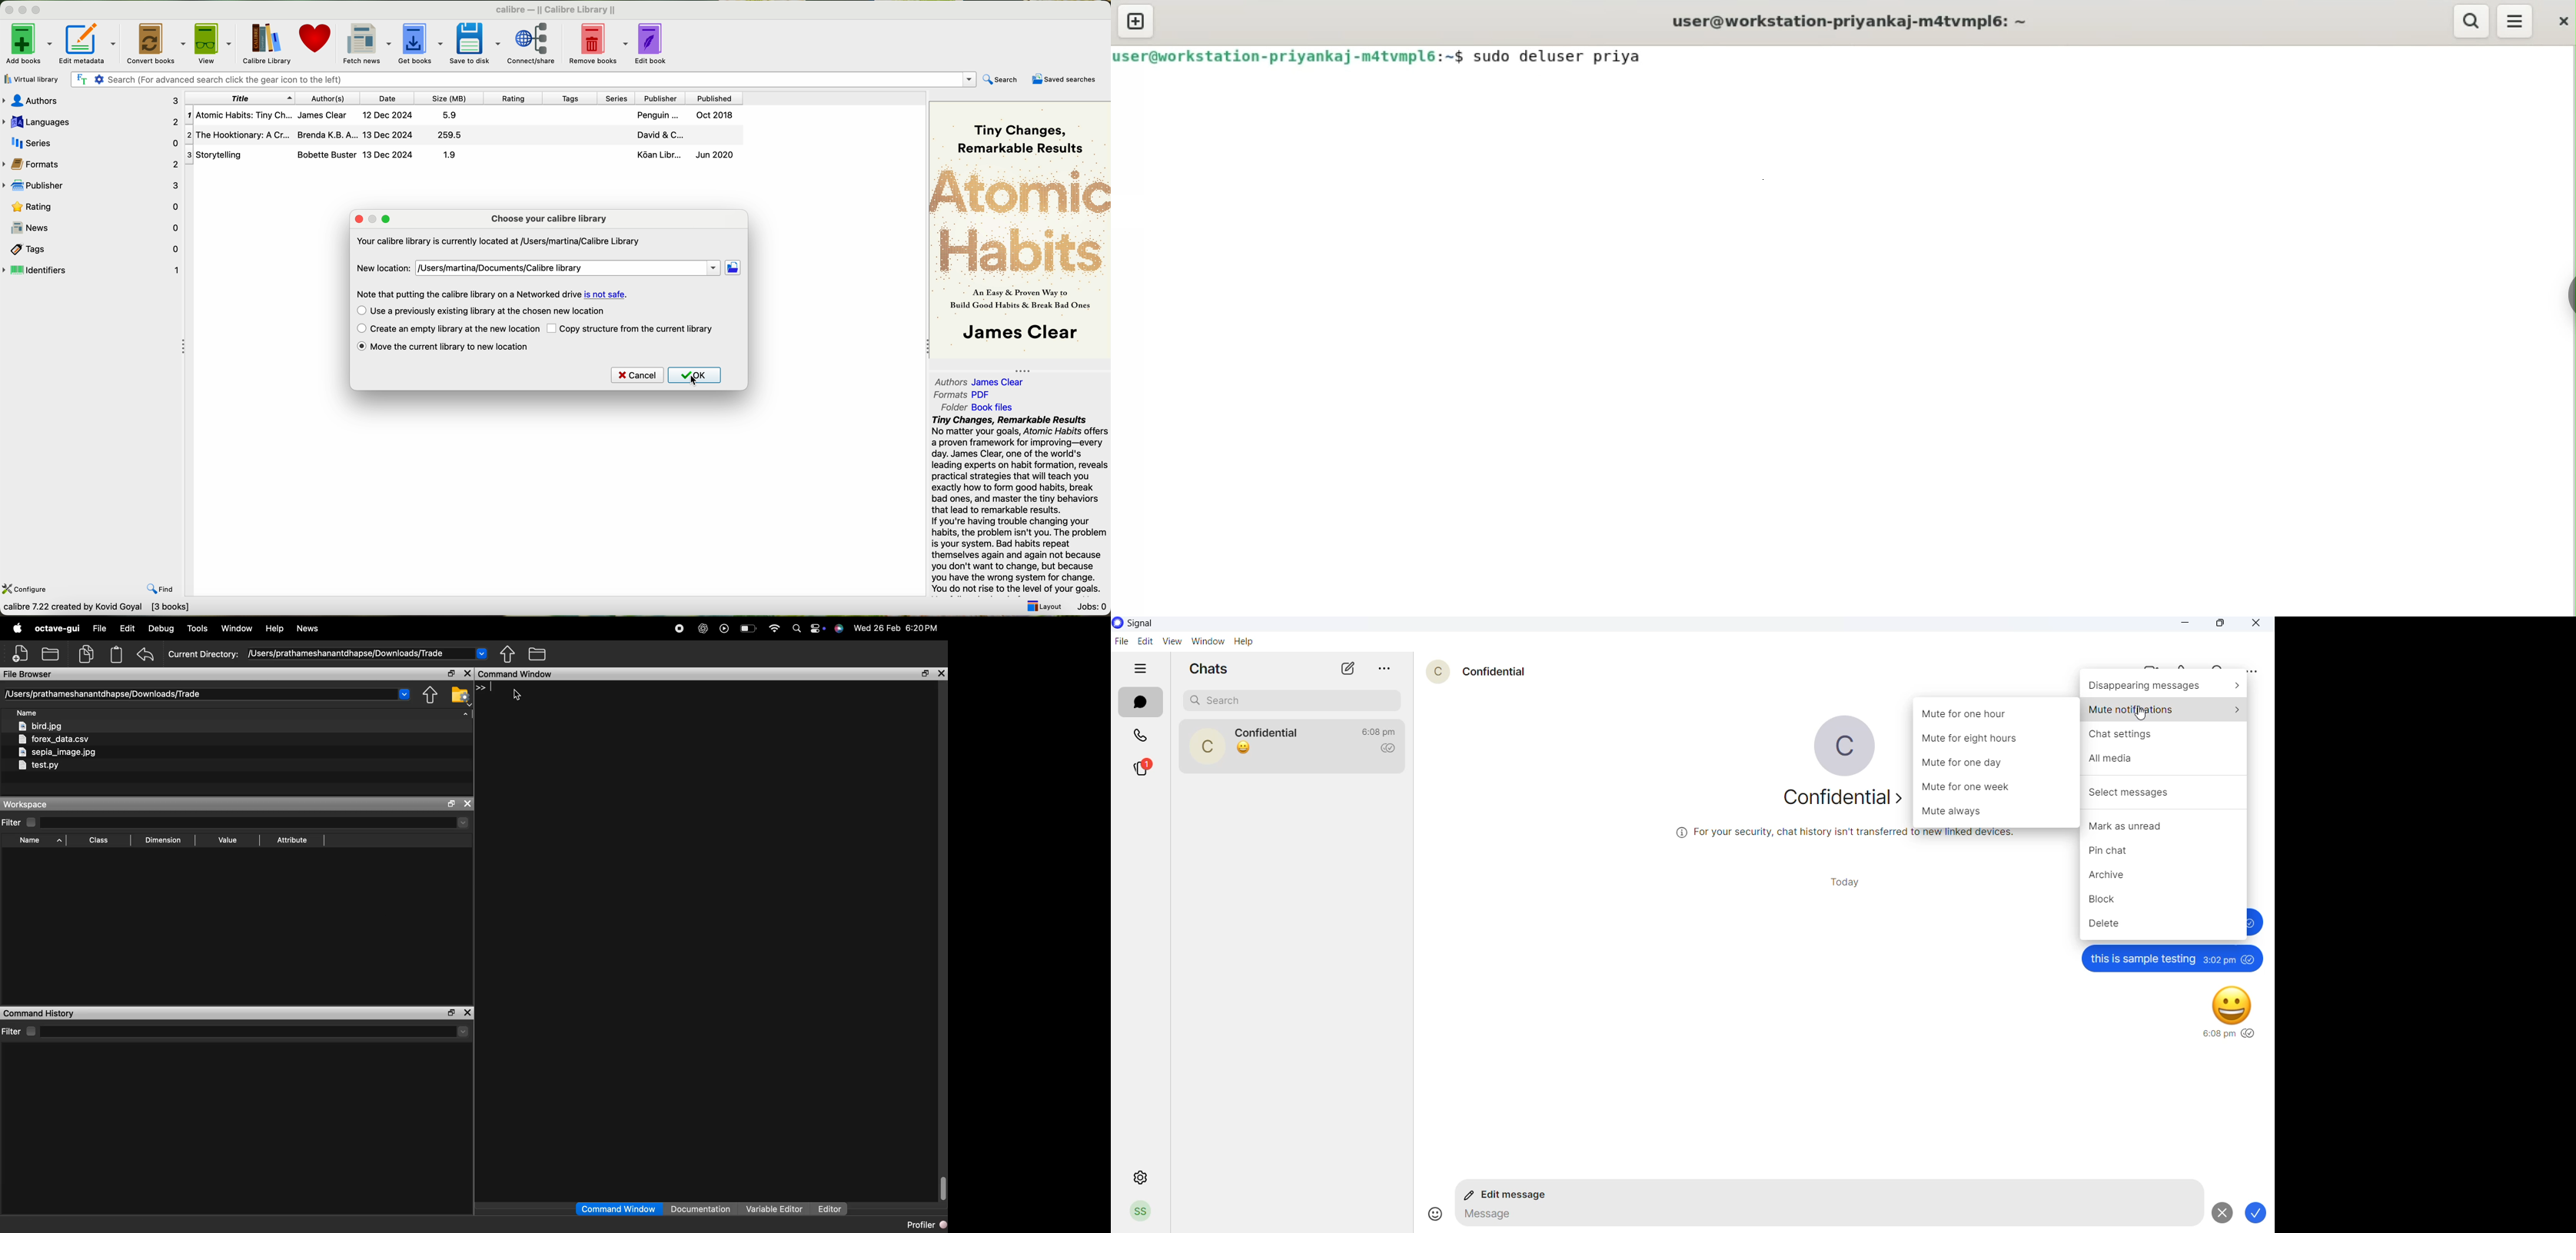  I want to click on Ko6an Libr... Jun 2020, so click(683, 156).